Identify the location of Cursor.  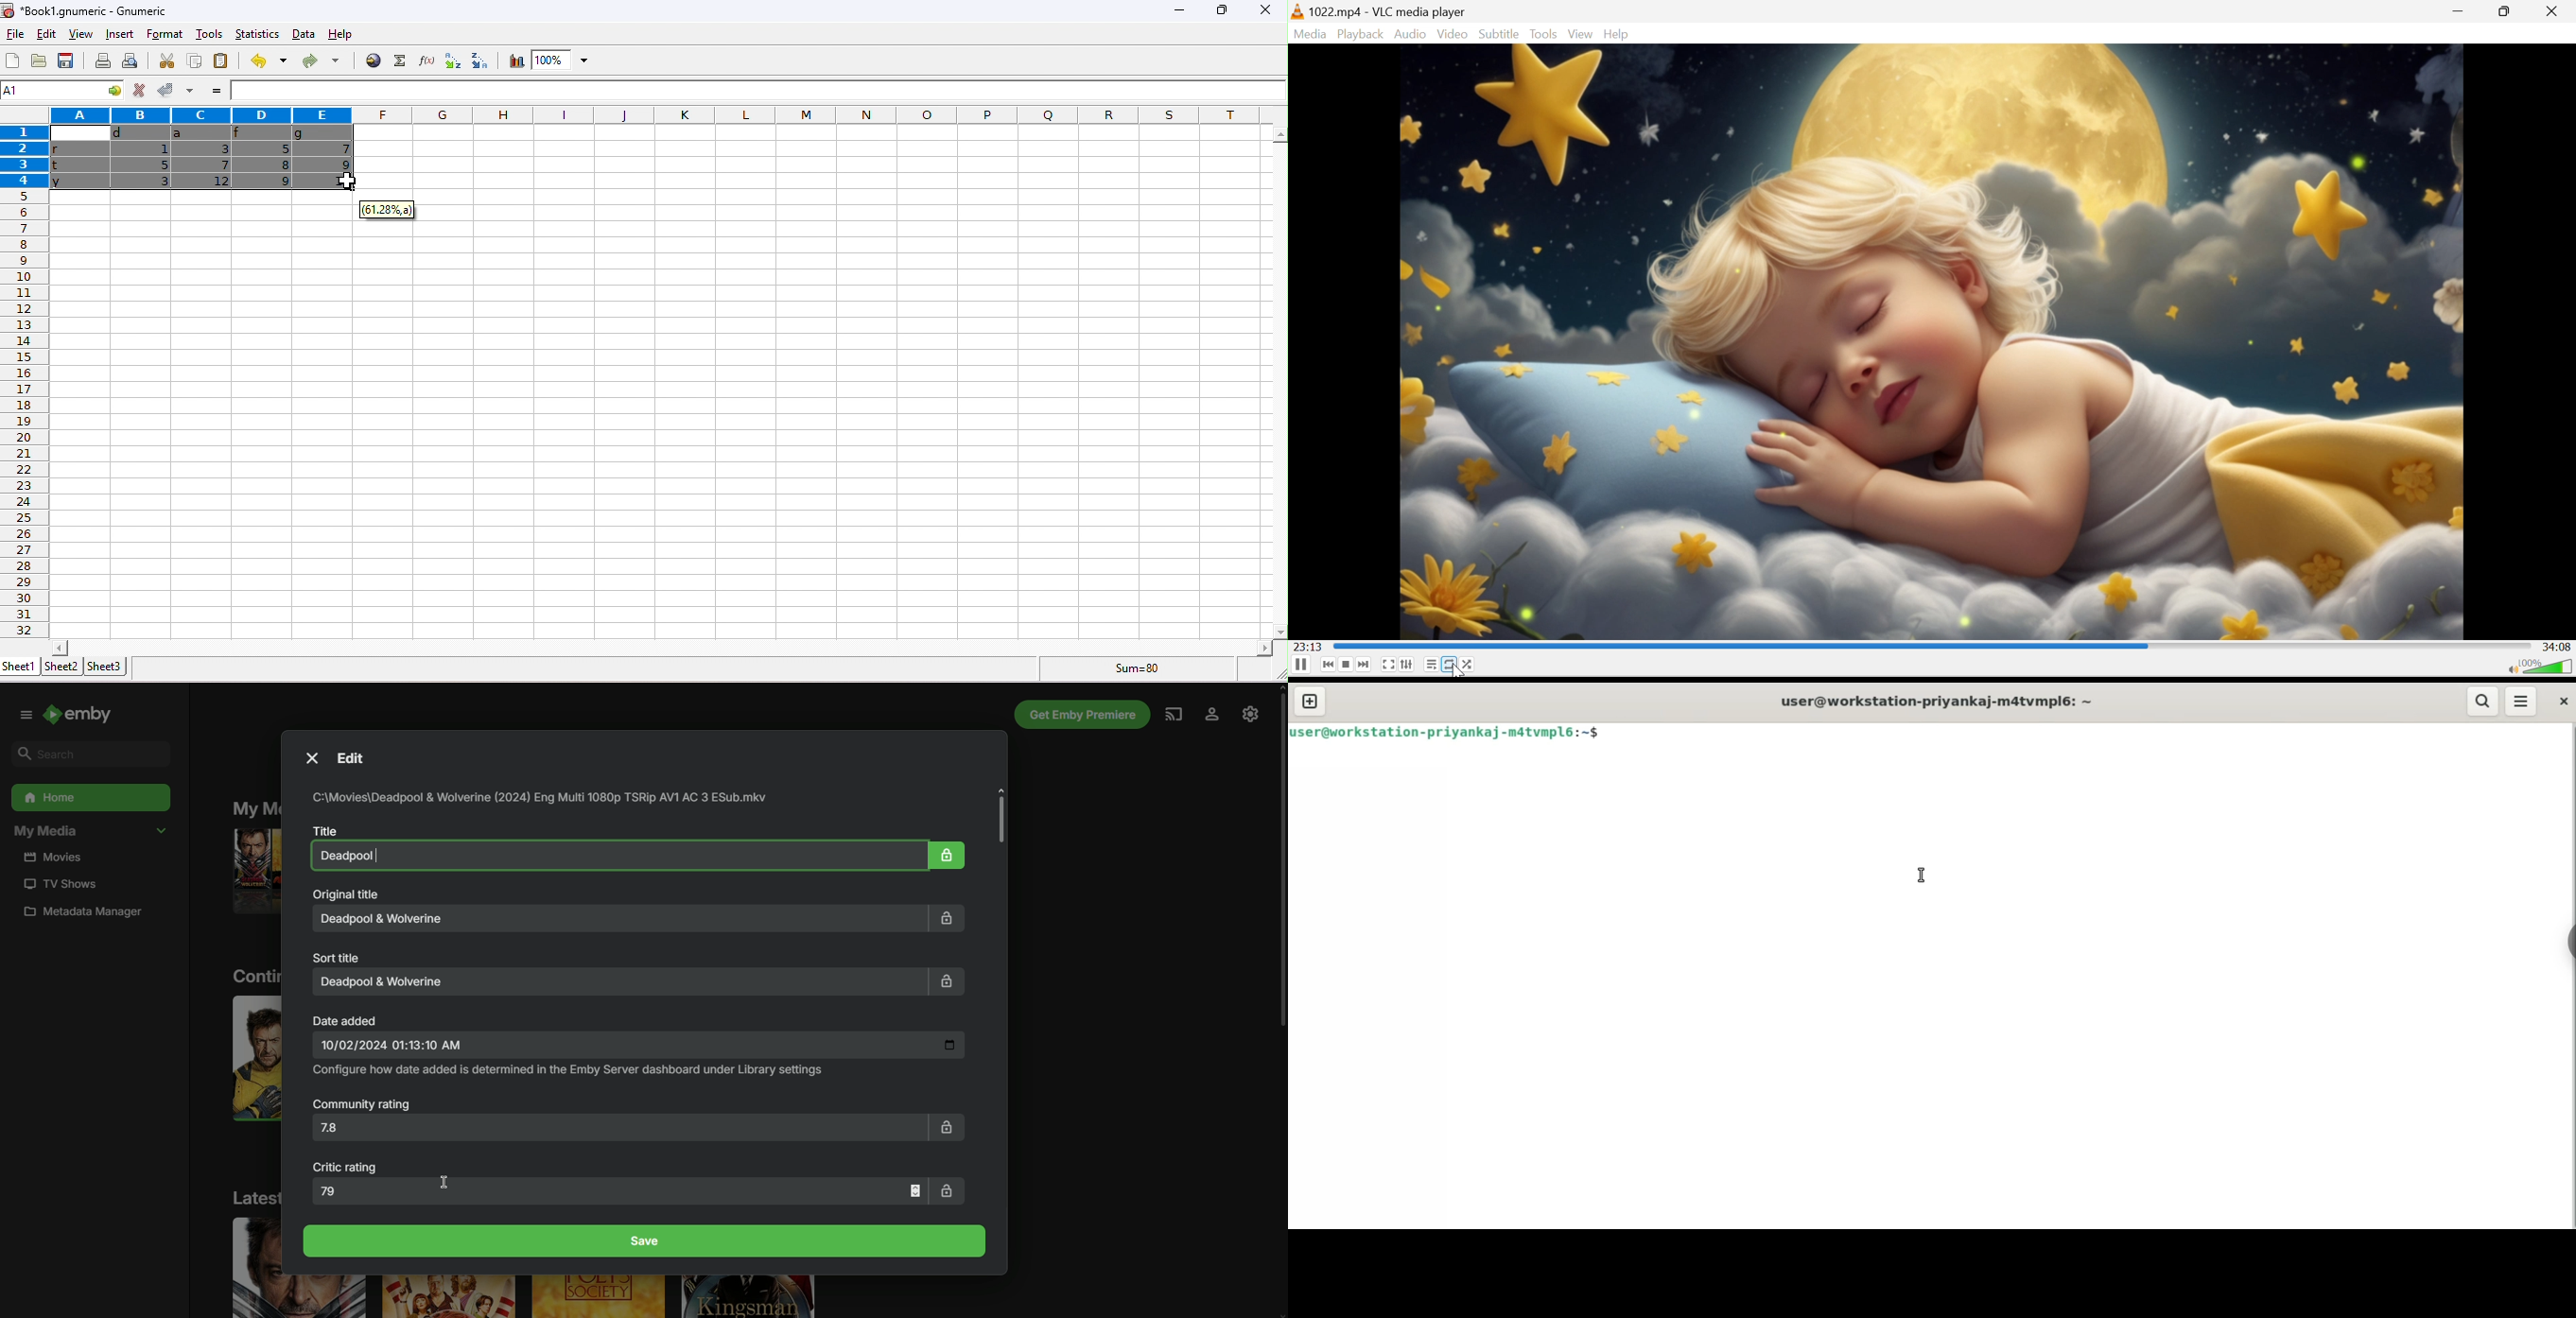
(445, 1182).